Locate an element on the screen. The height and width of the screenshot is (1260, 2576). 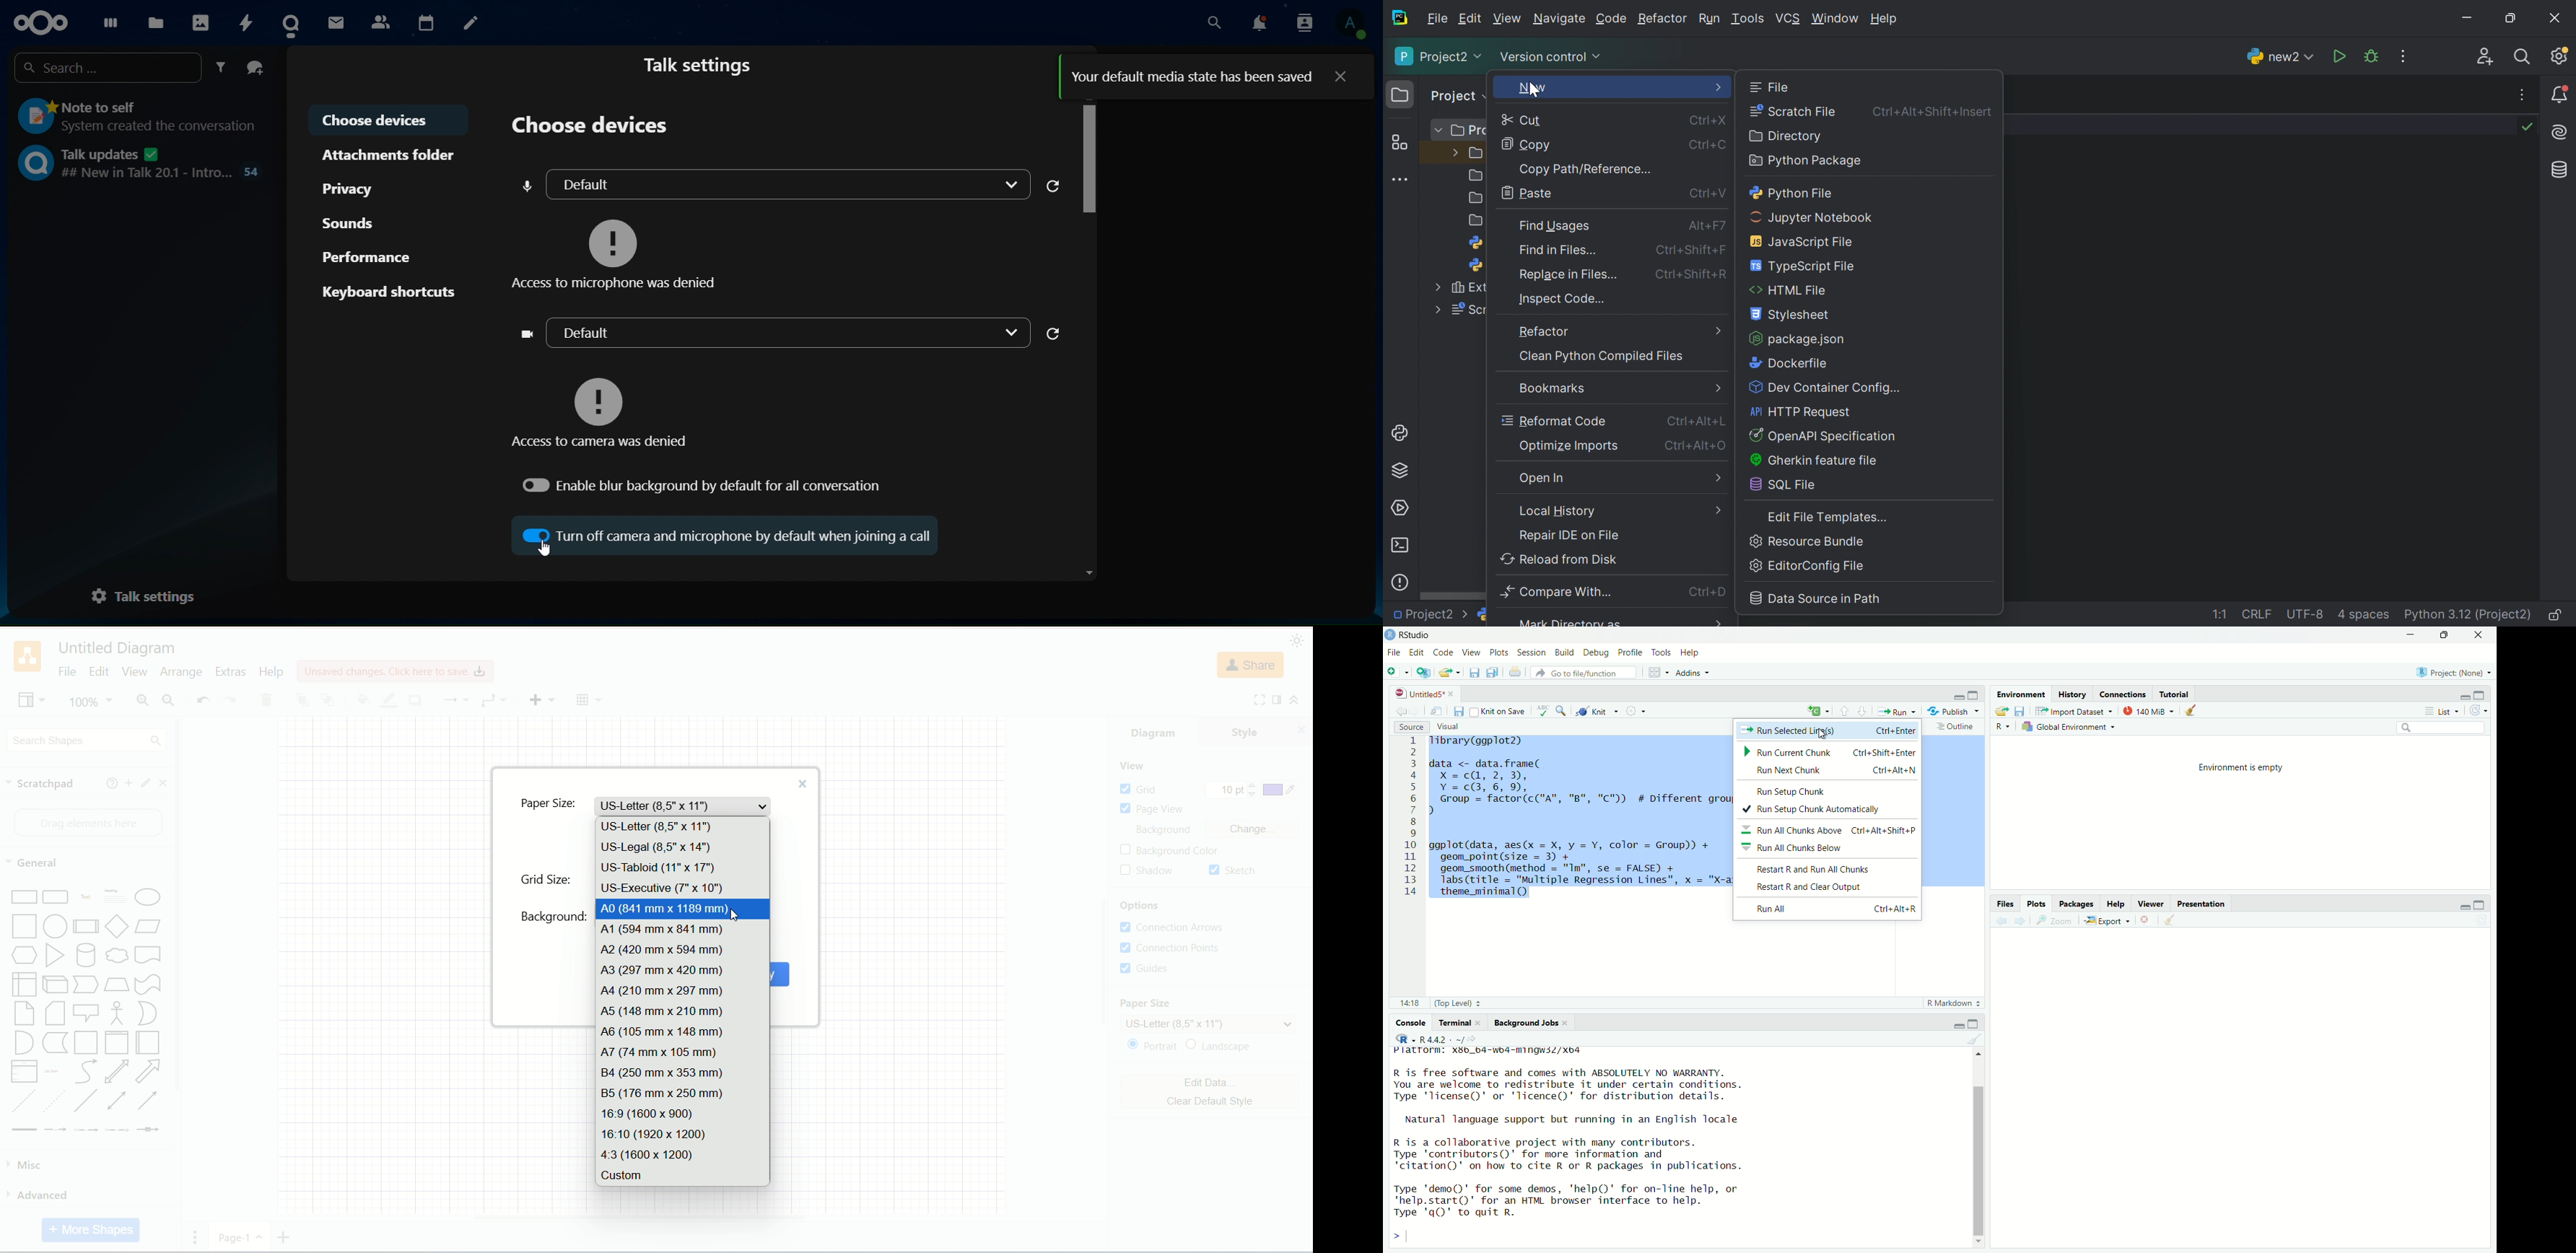
clear is located at coordinates (2178, 921).